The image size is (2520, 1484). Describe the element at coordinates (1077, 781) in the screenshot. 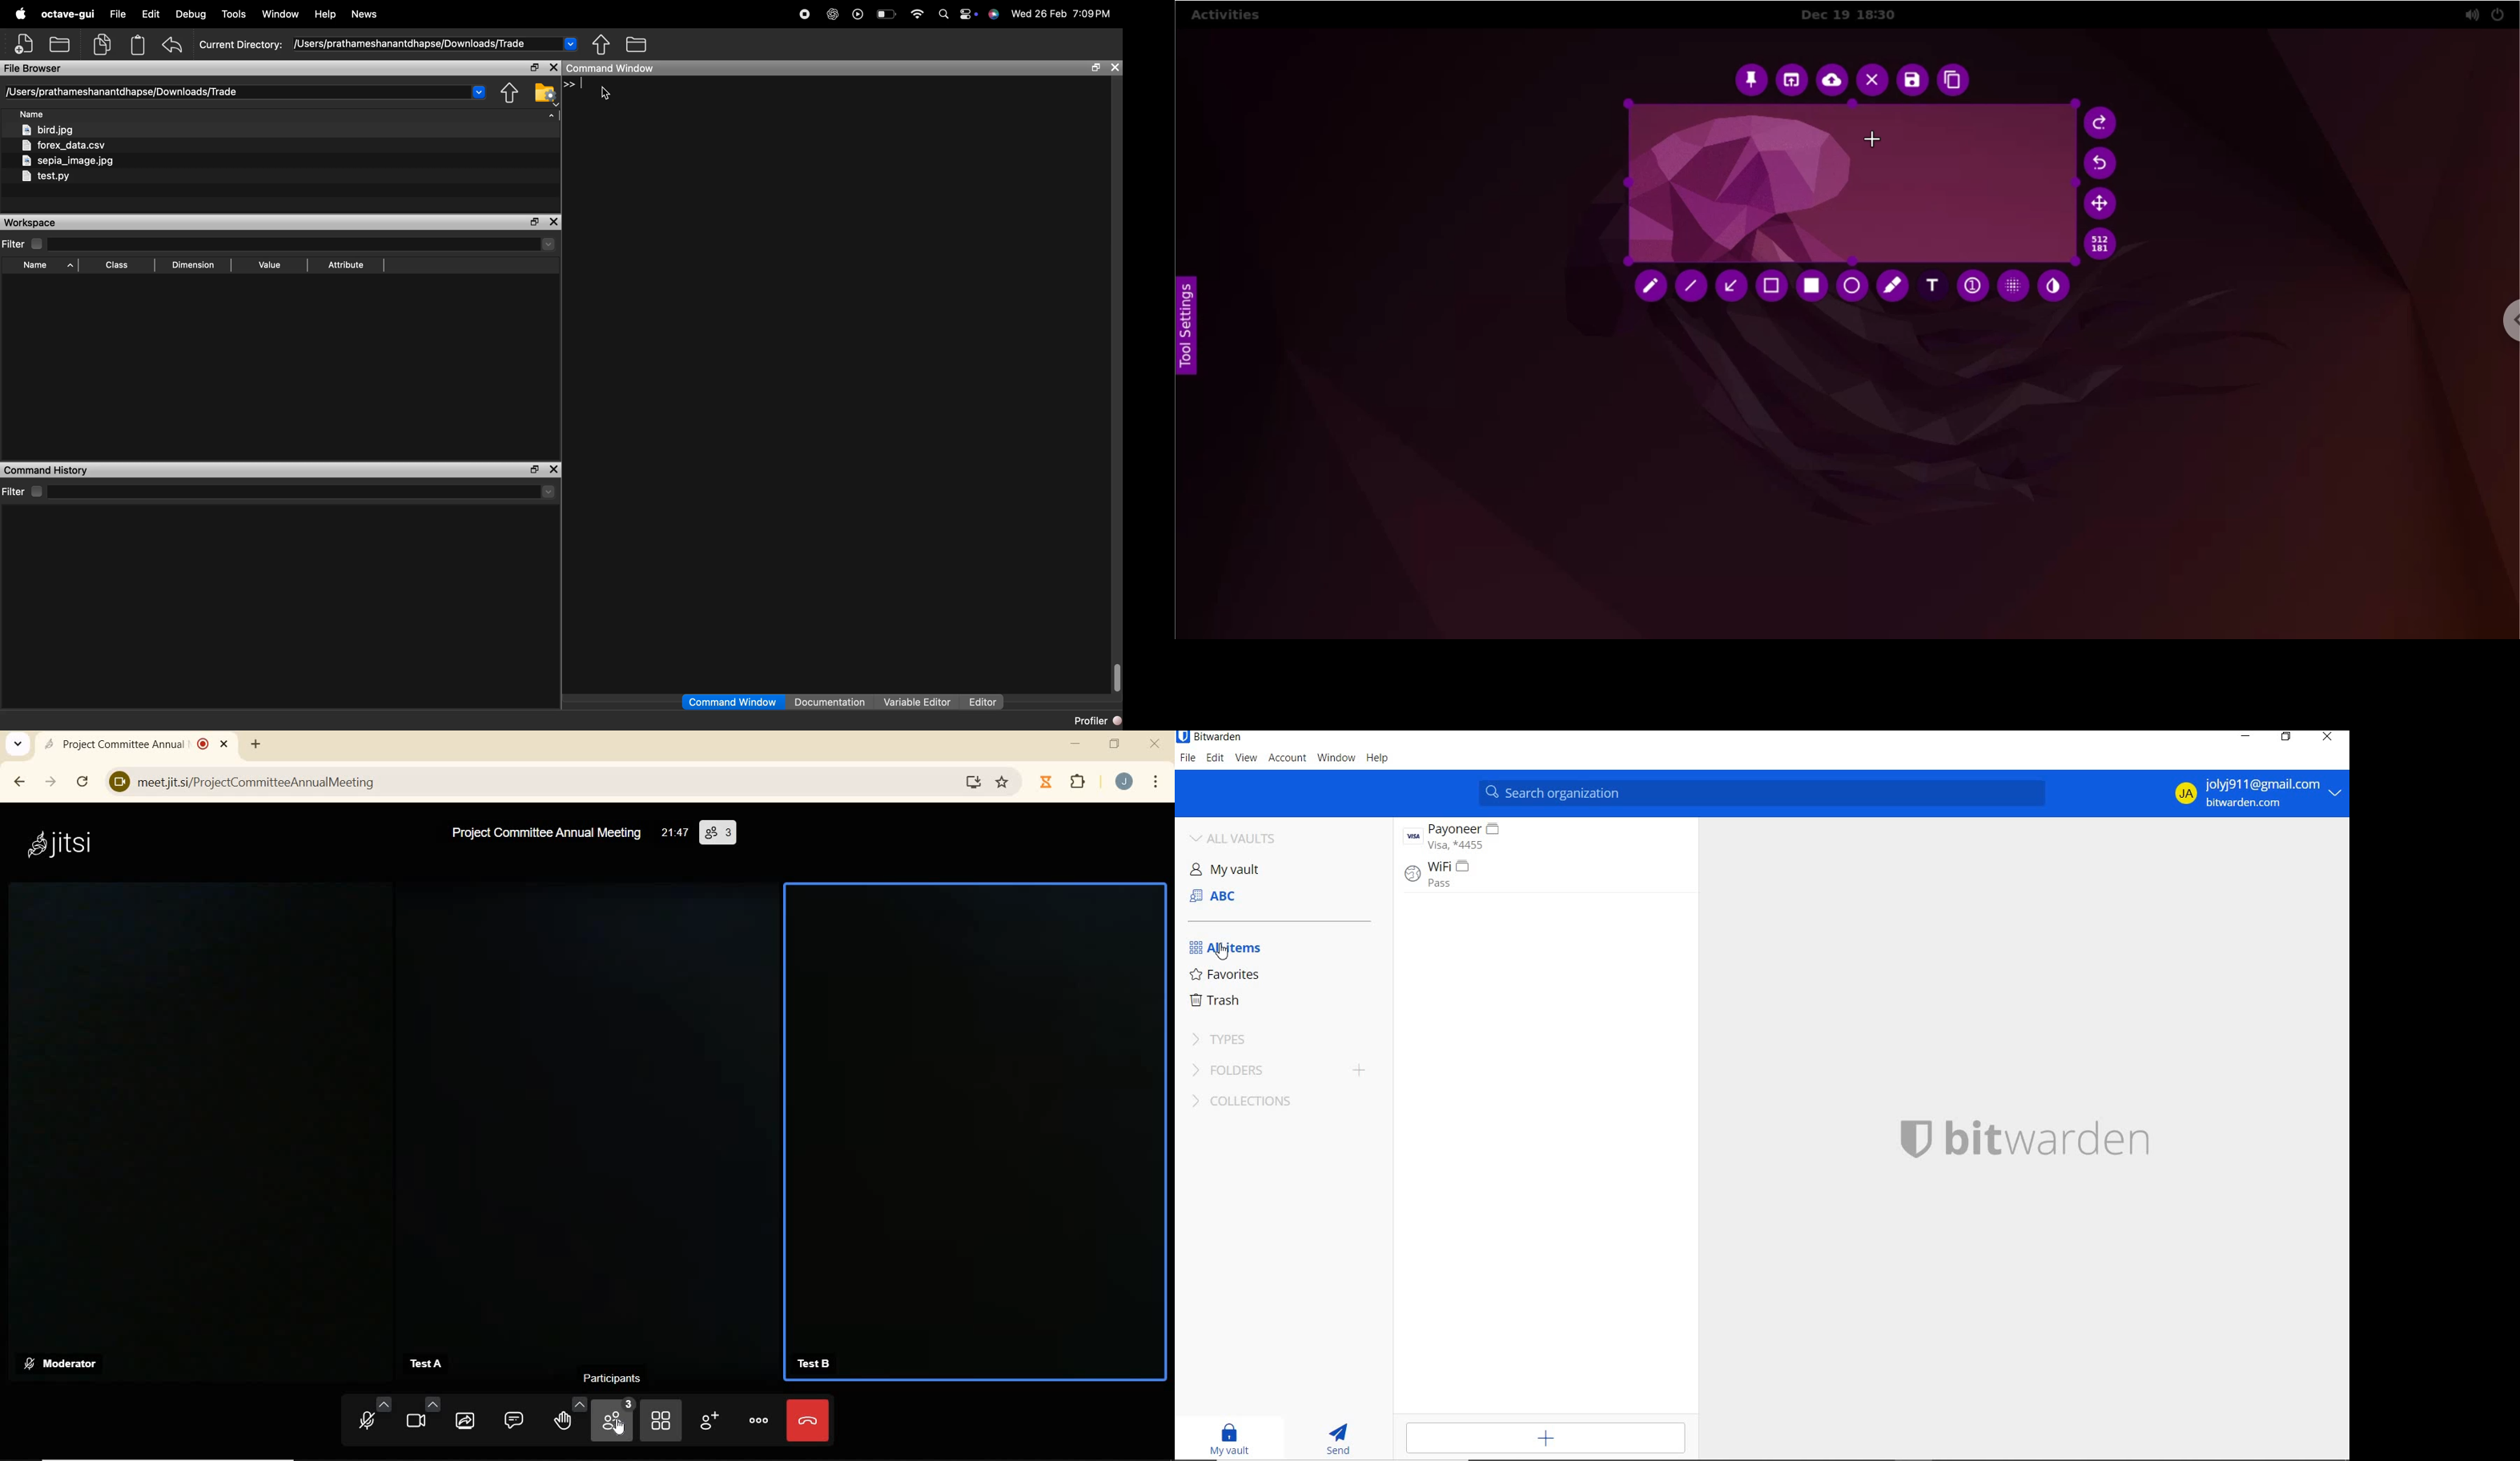

I see `EXTENSION` at that location.